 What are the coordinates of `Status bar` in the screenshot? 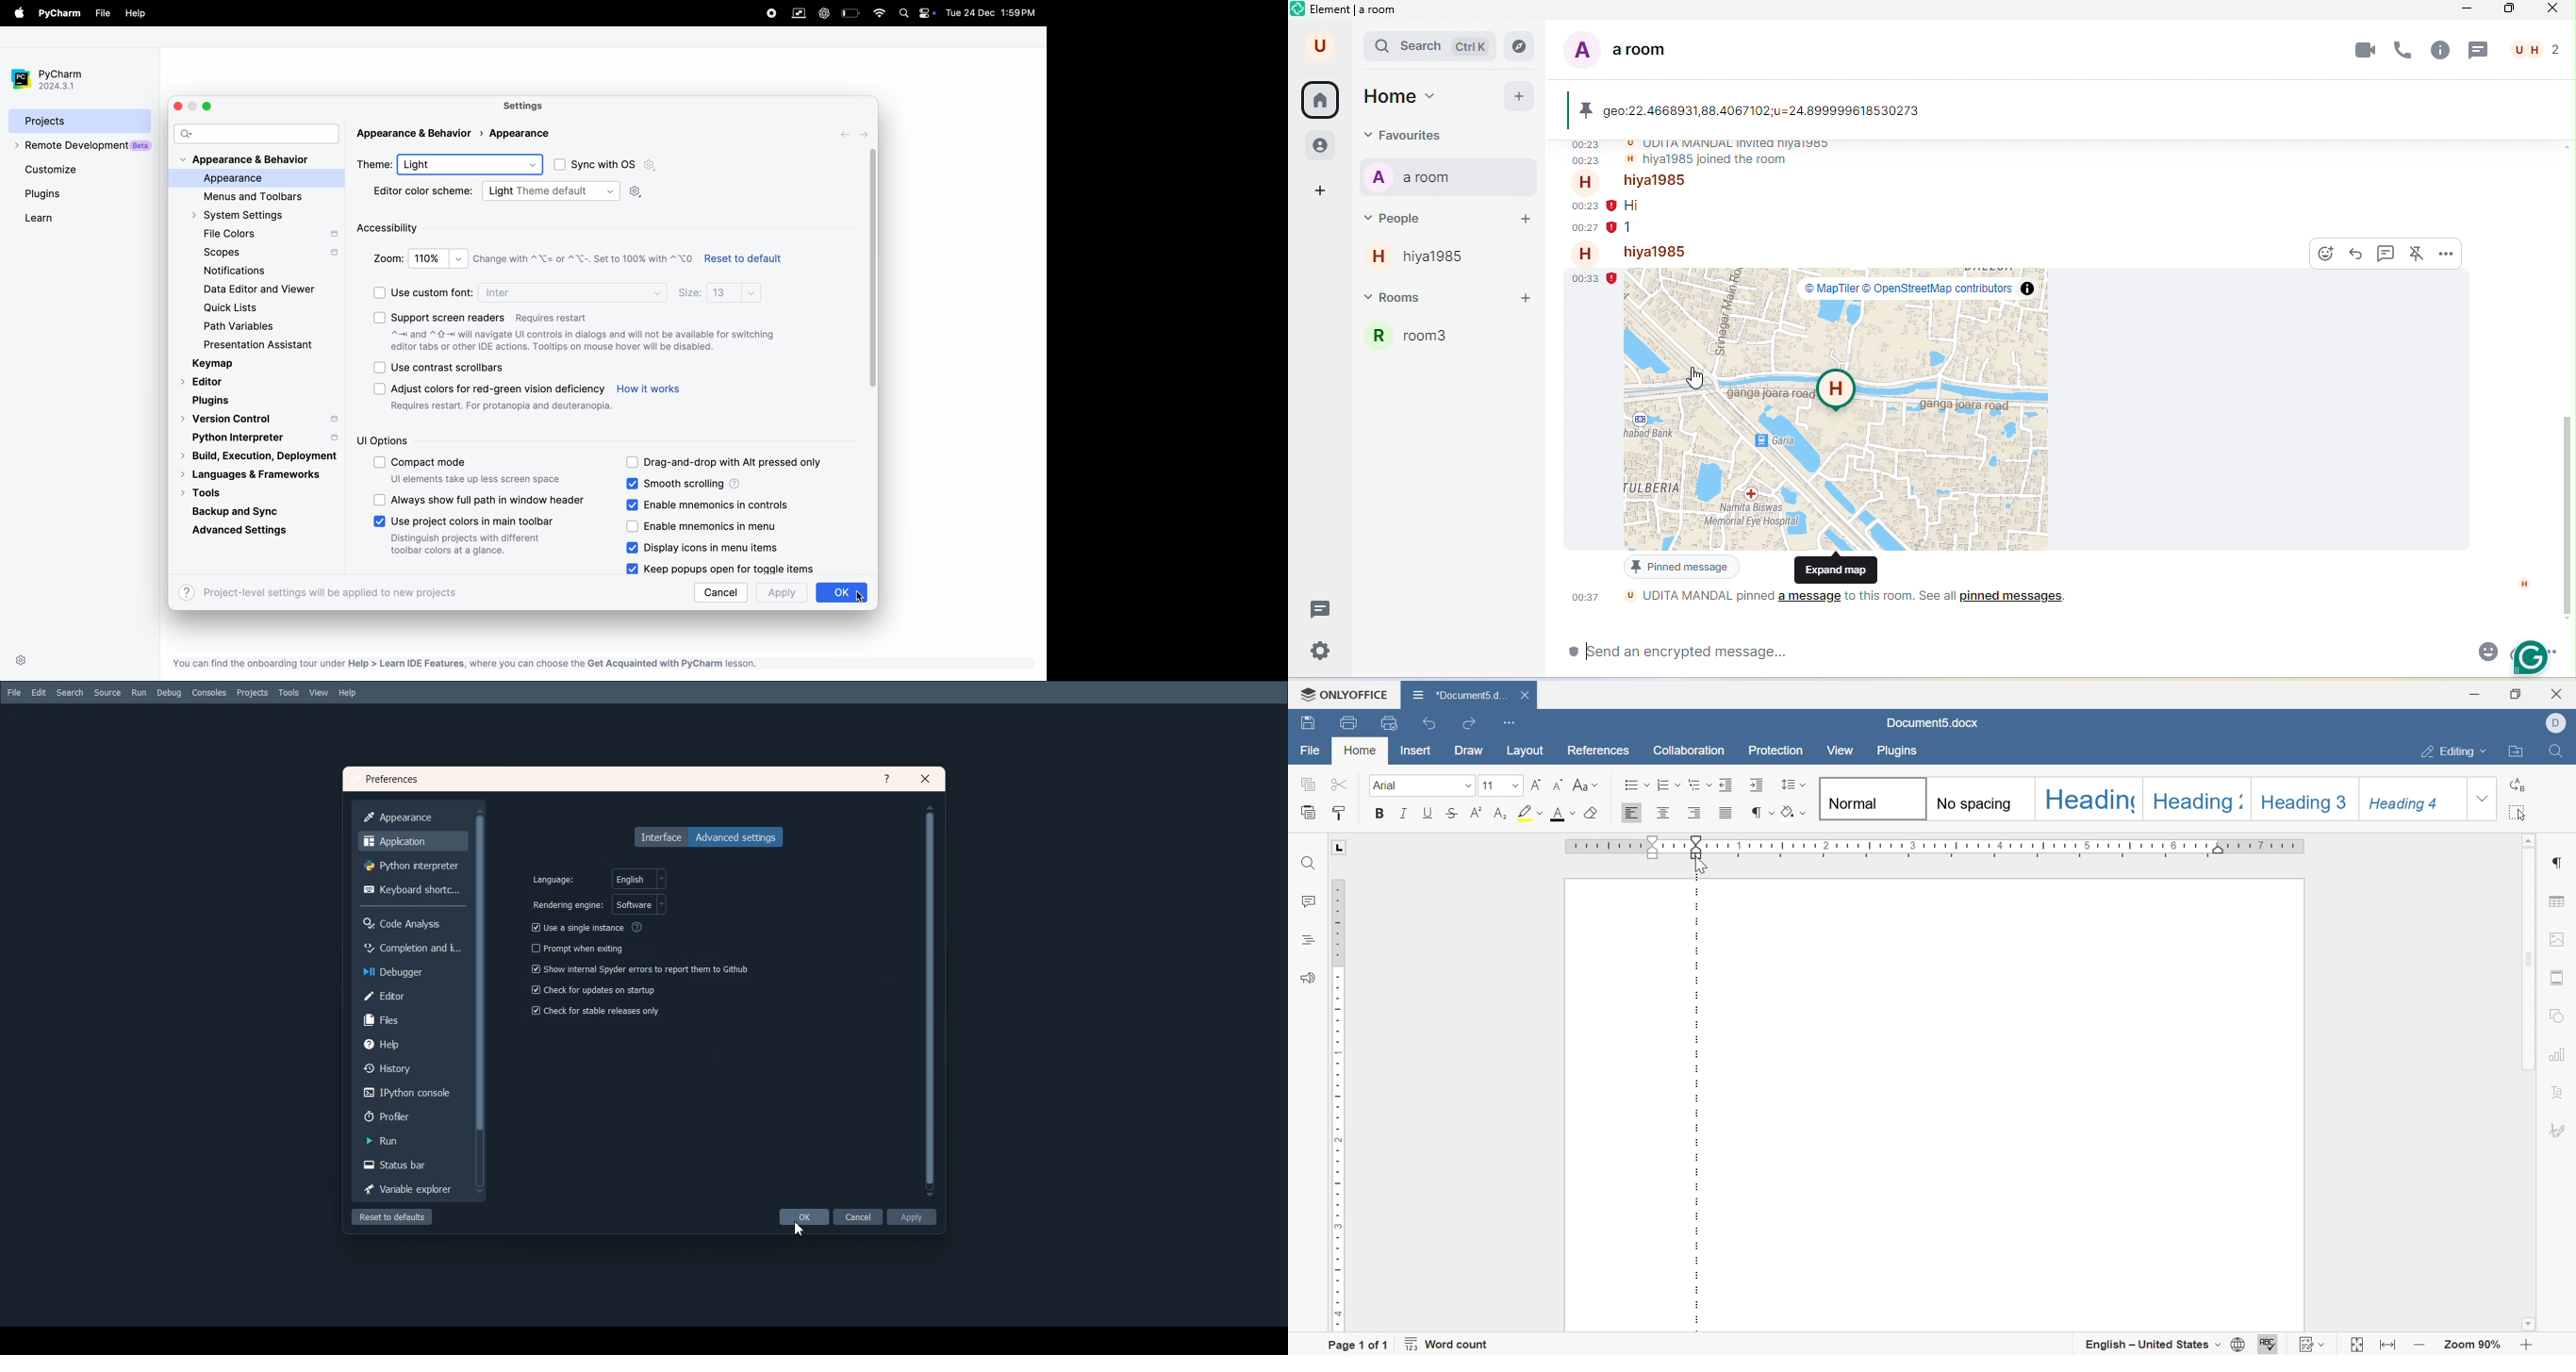 It's located at (409, 1166).